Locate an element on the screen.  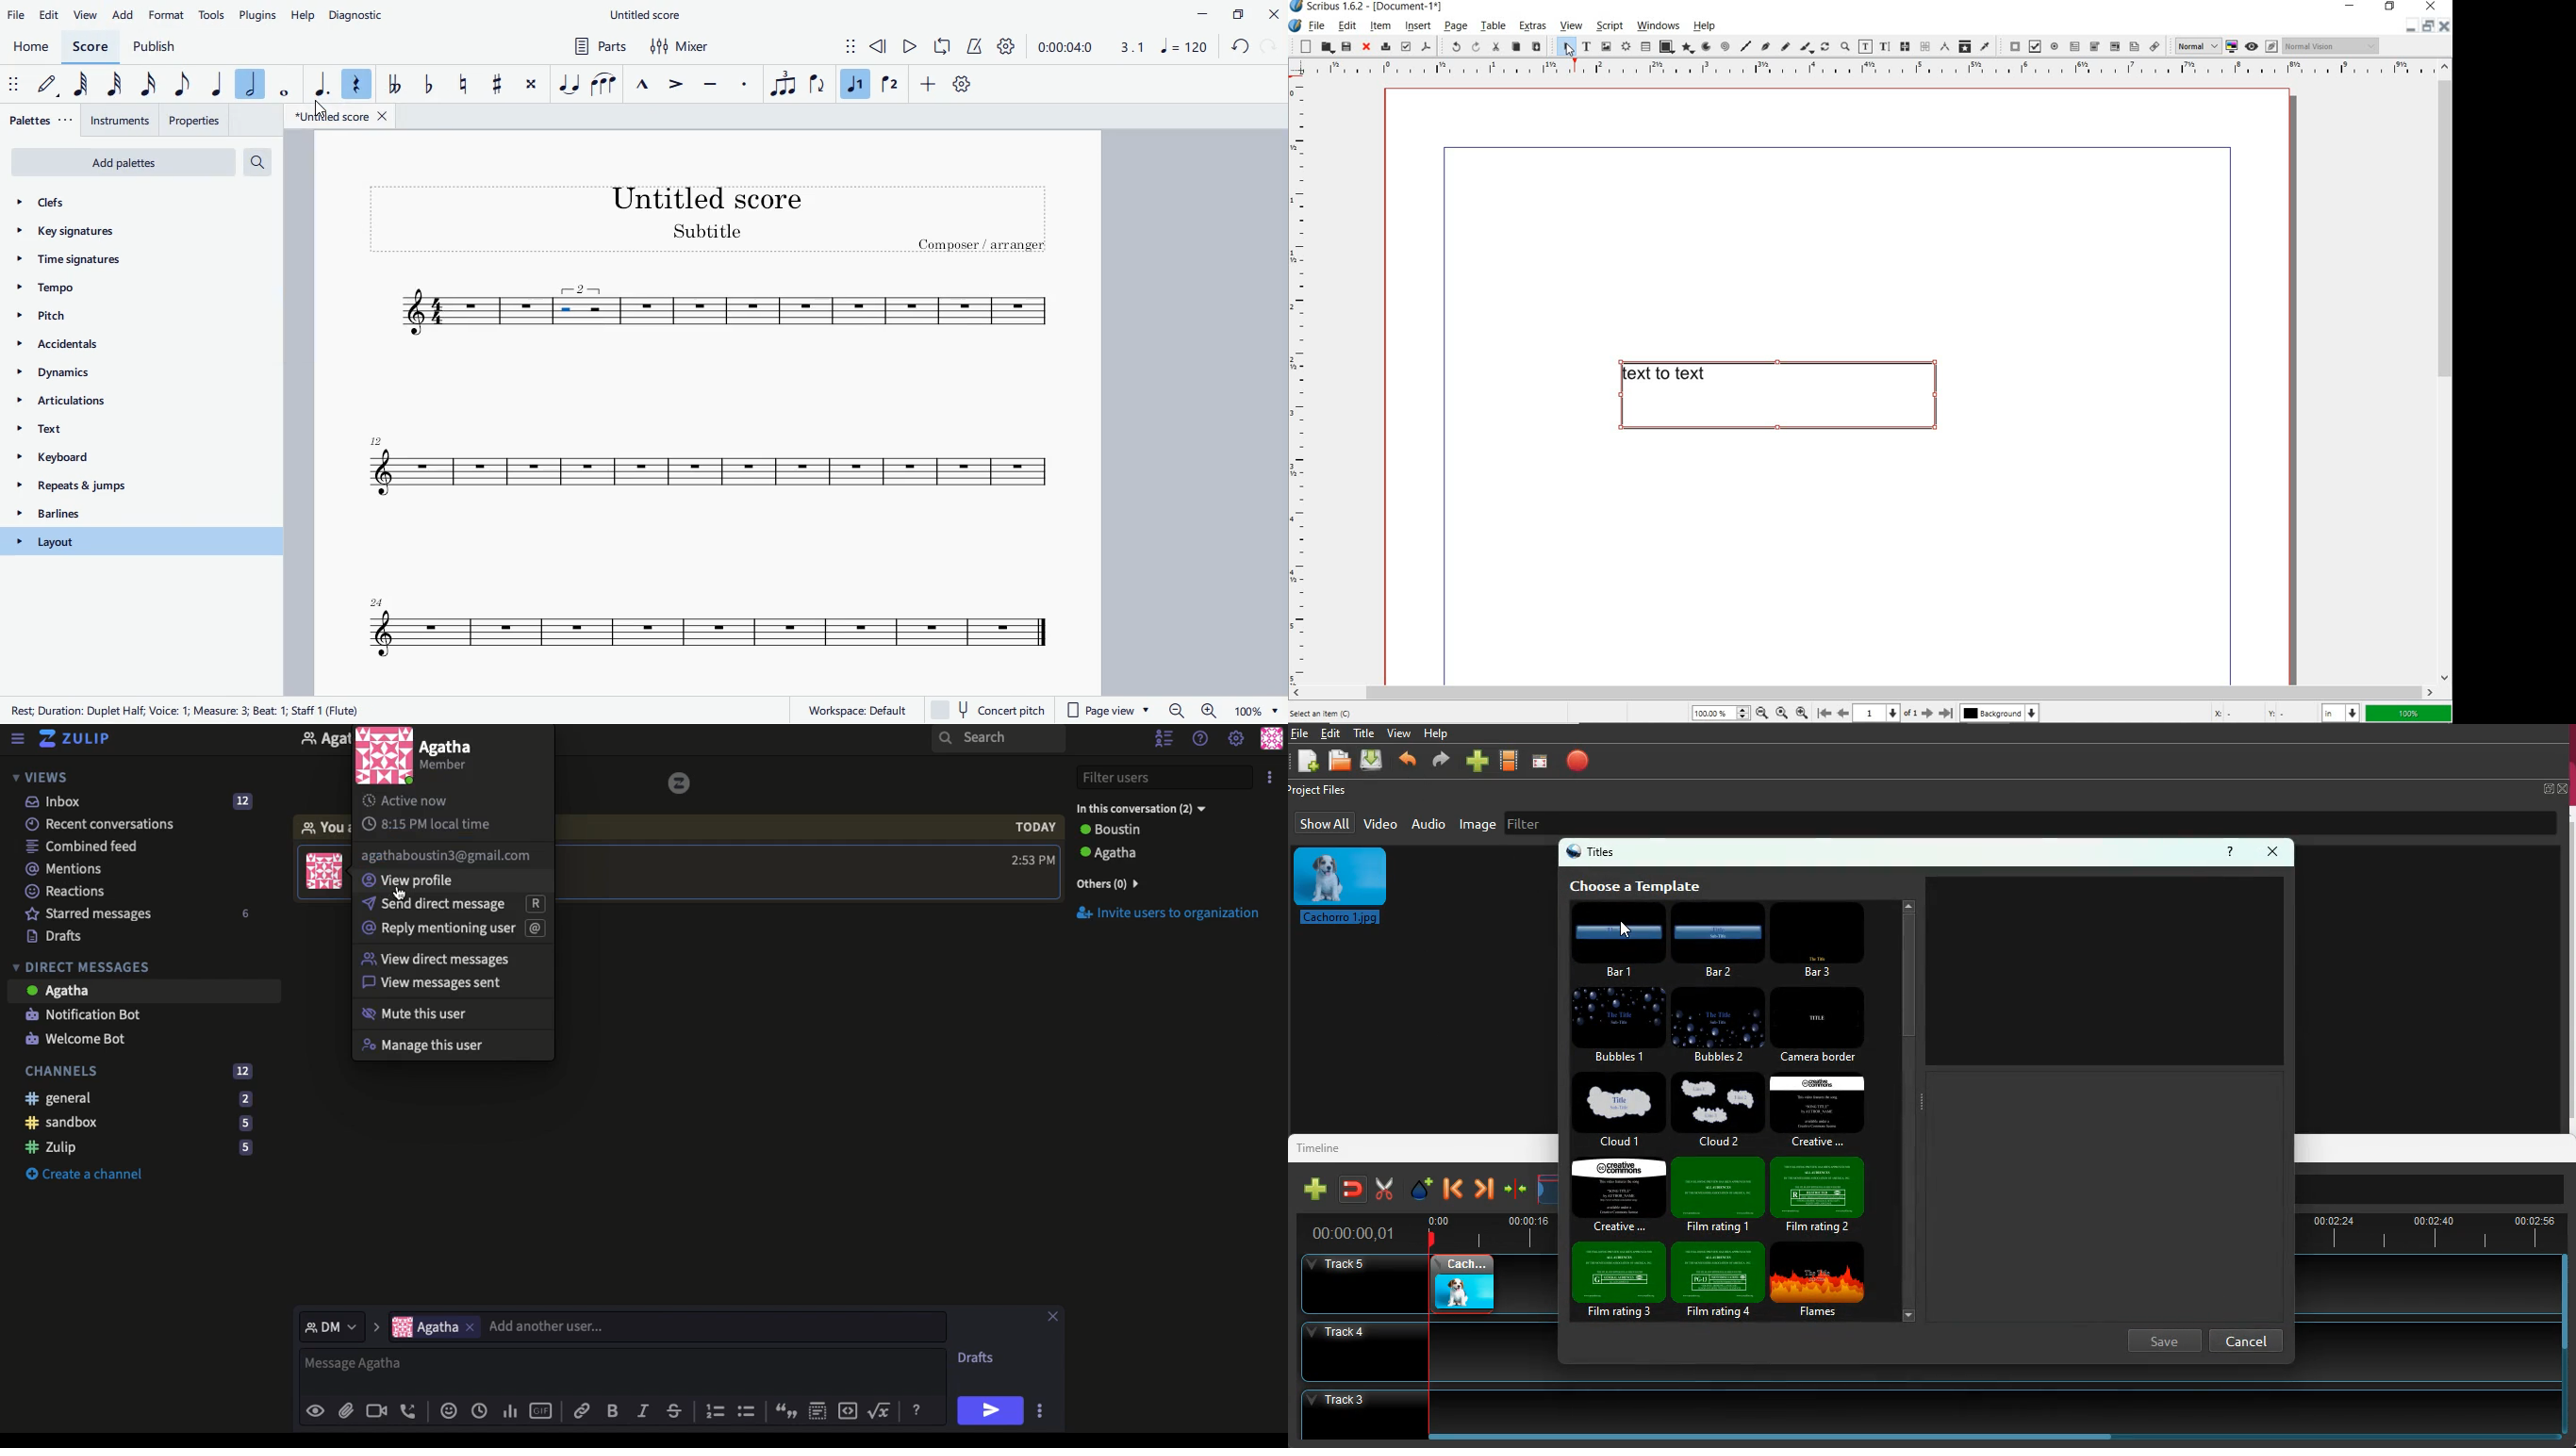
Settings is located at coordinates (1236, 738).